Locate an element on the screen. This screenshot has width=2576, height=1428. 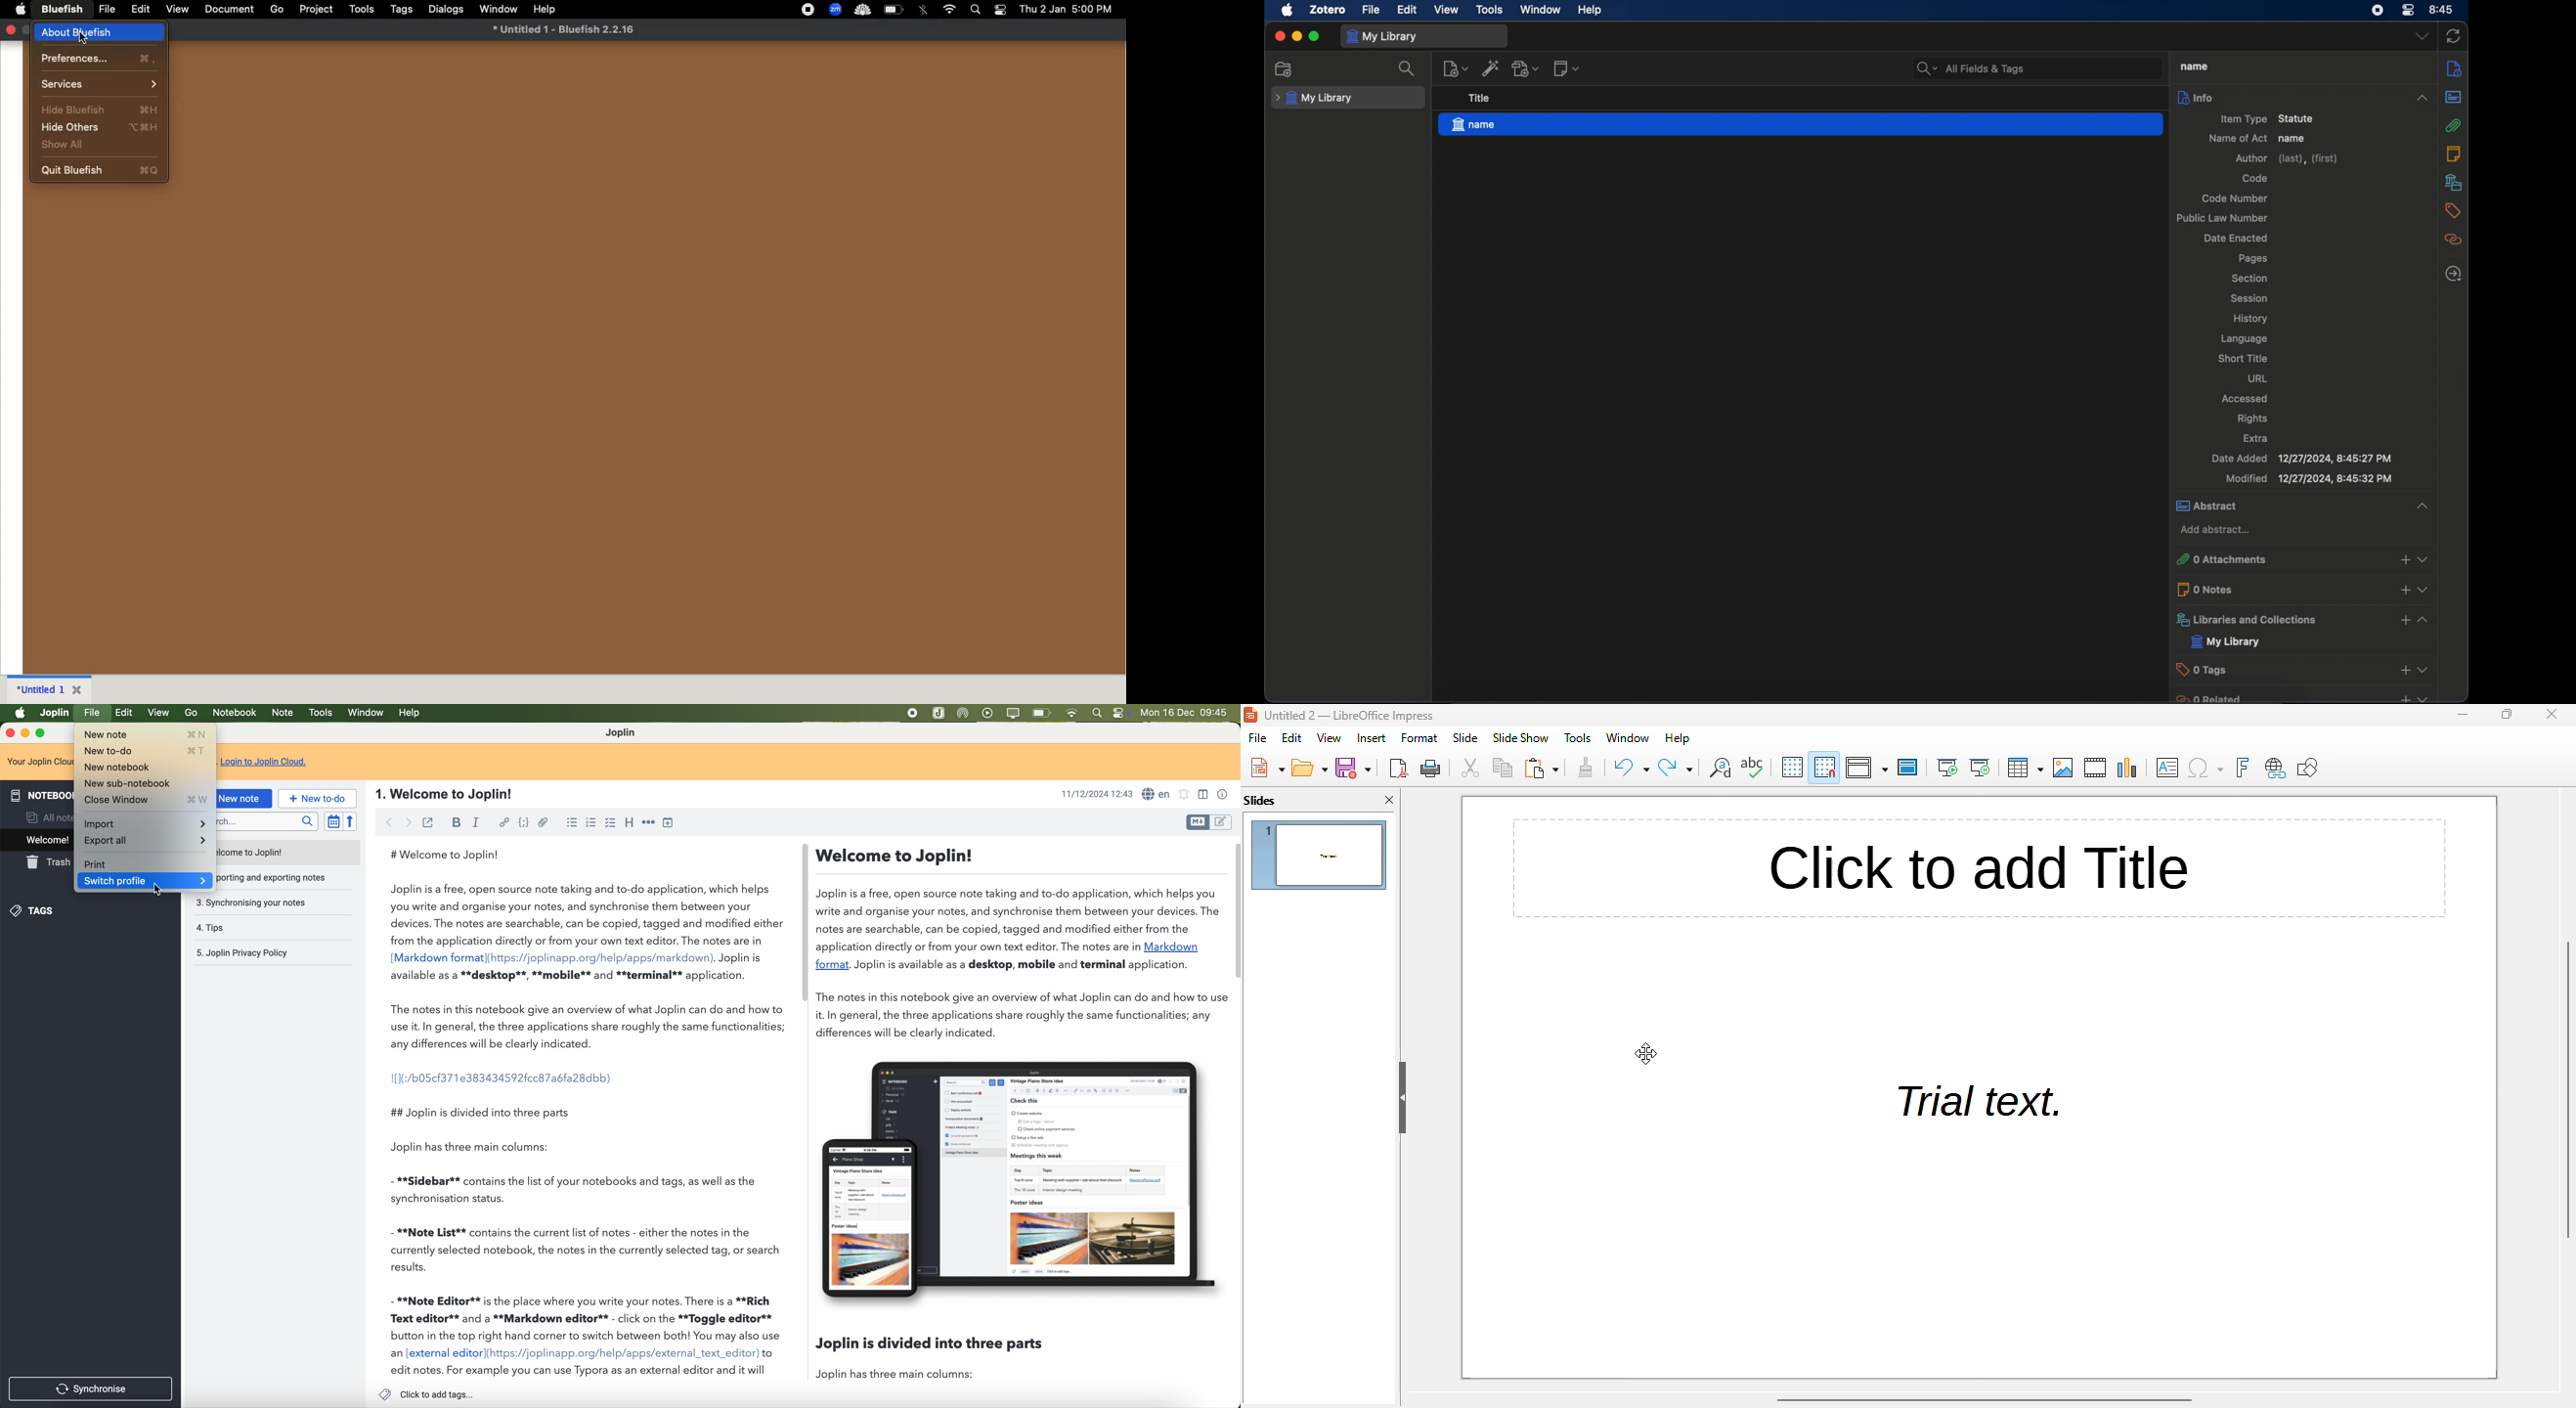
controls is located at coordinates (1125, 713).